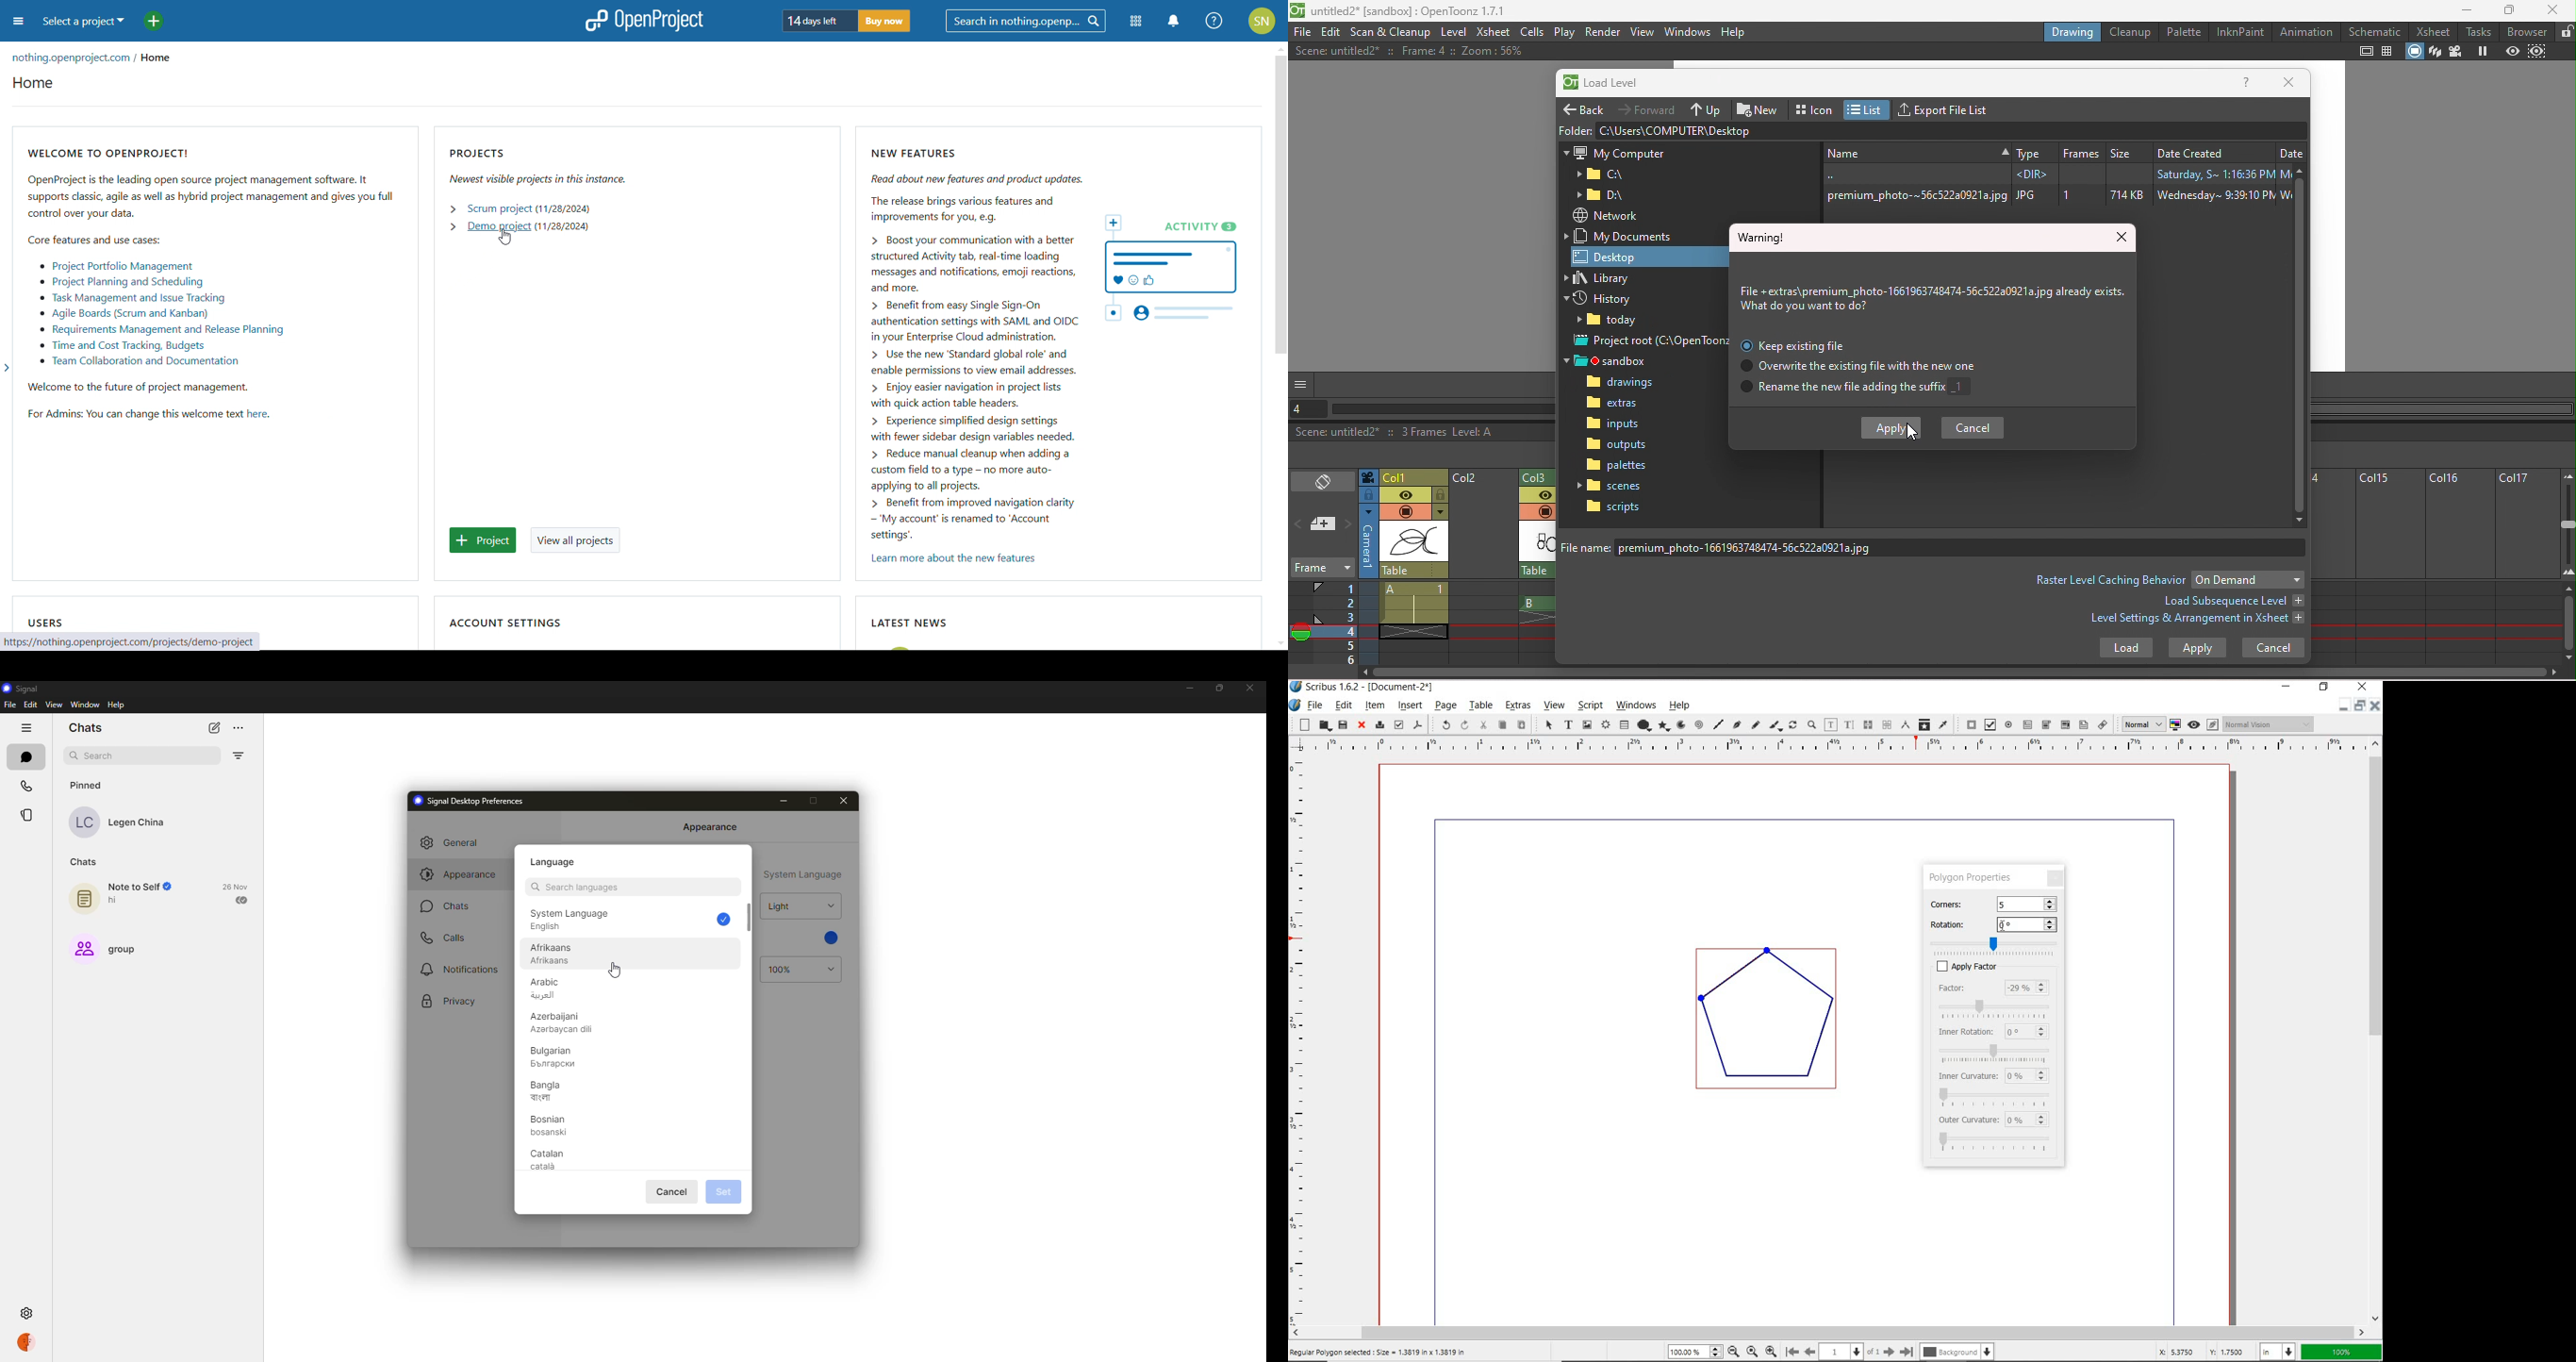 The width and height of the screenshot is (2576, 1372). What do you see at coordinates (1441, 725) in the screenshot?
I see `undo` at bounding box center [1441, 725].